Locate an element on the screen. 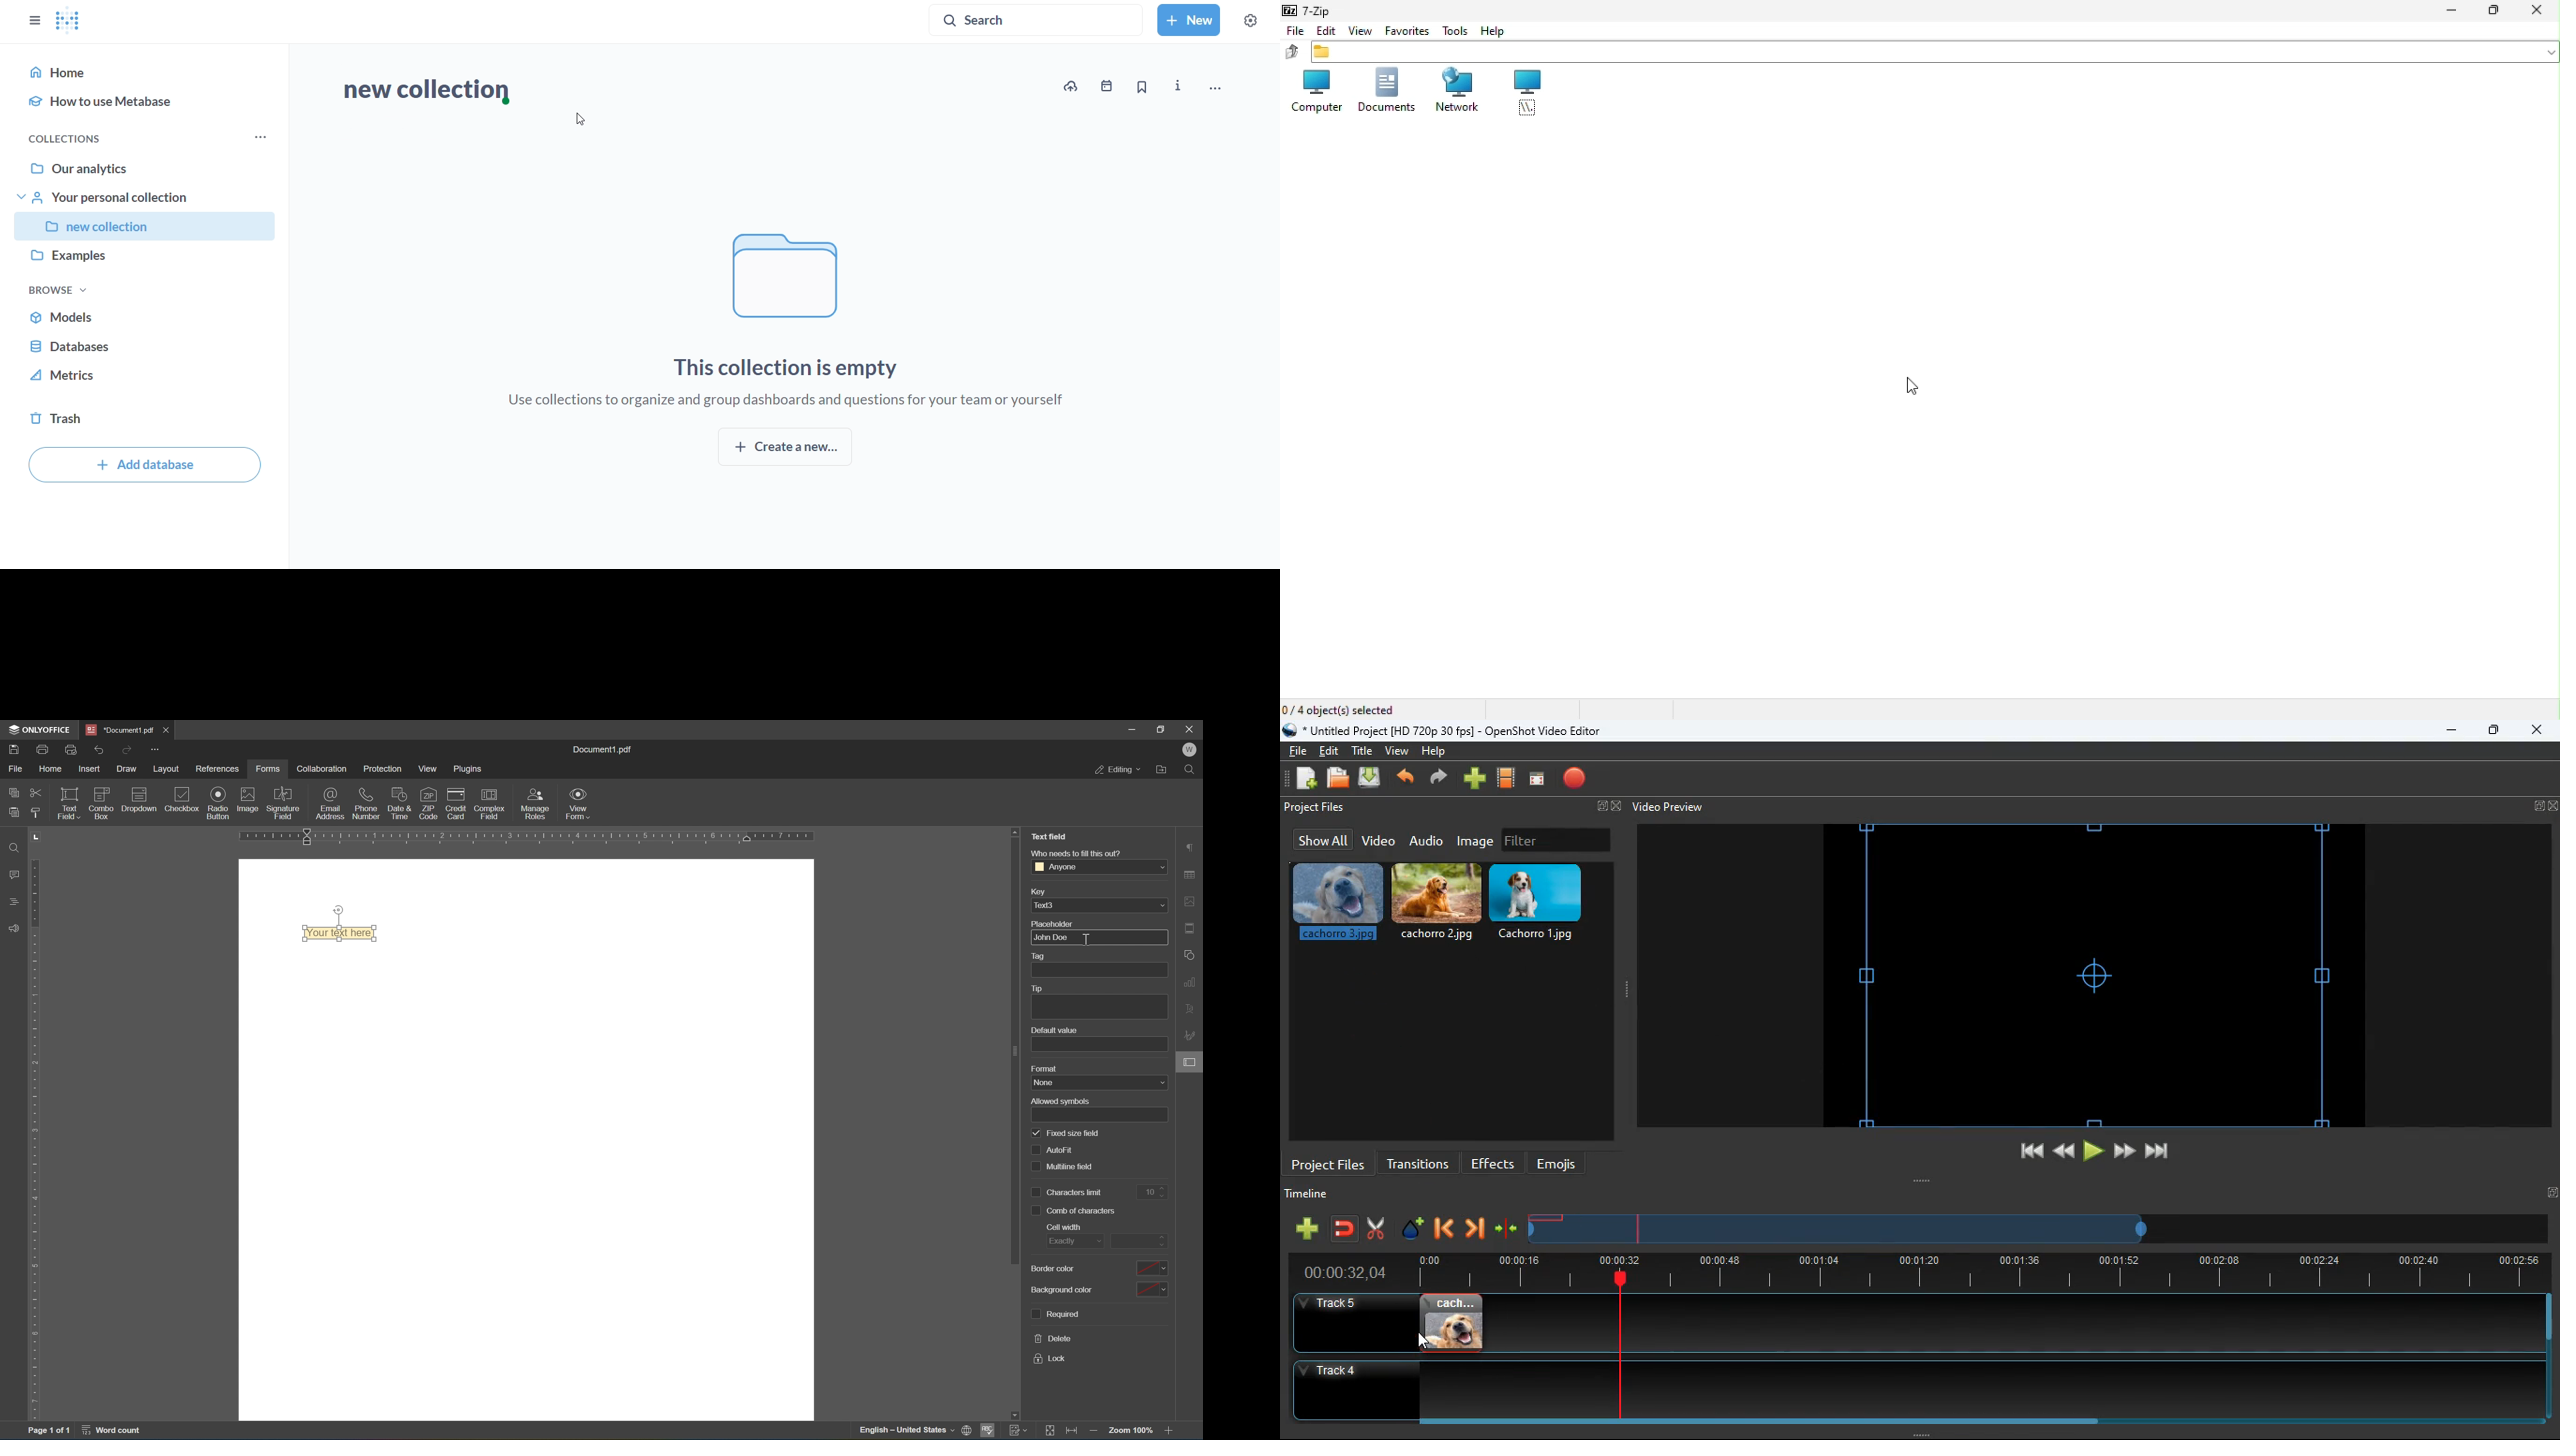  add files is located at coordinates (1308, 781).